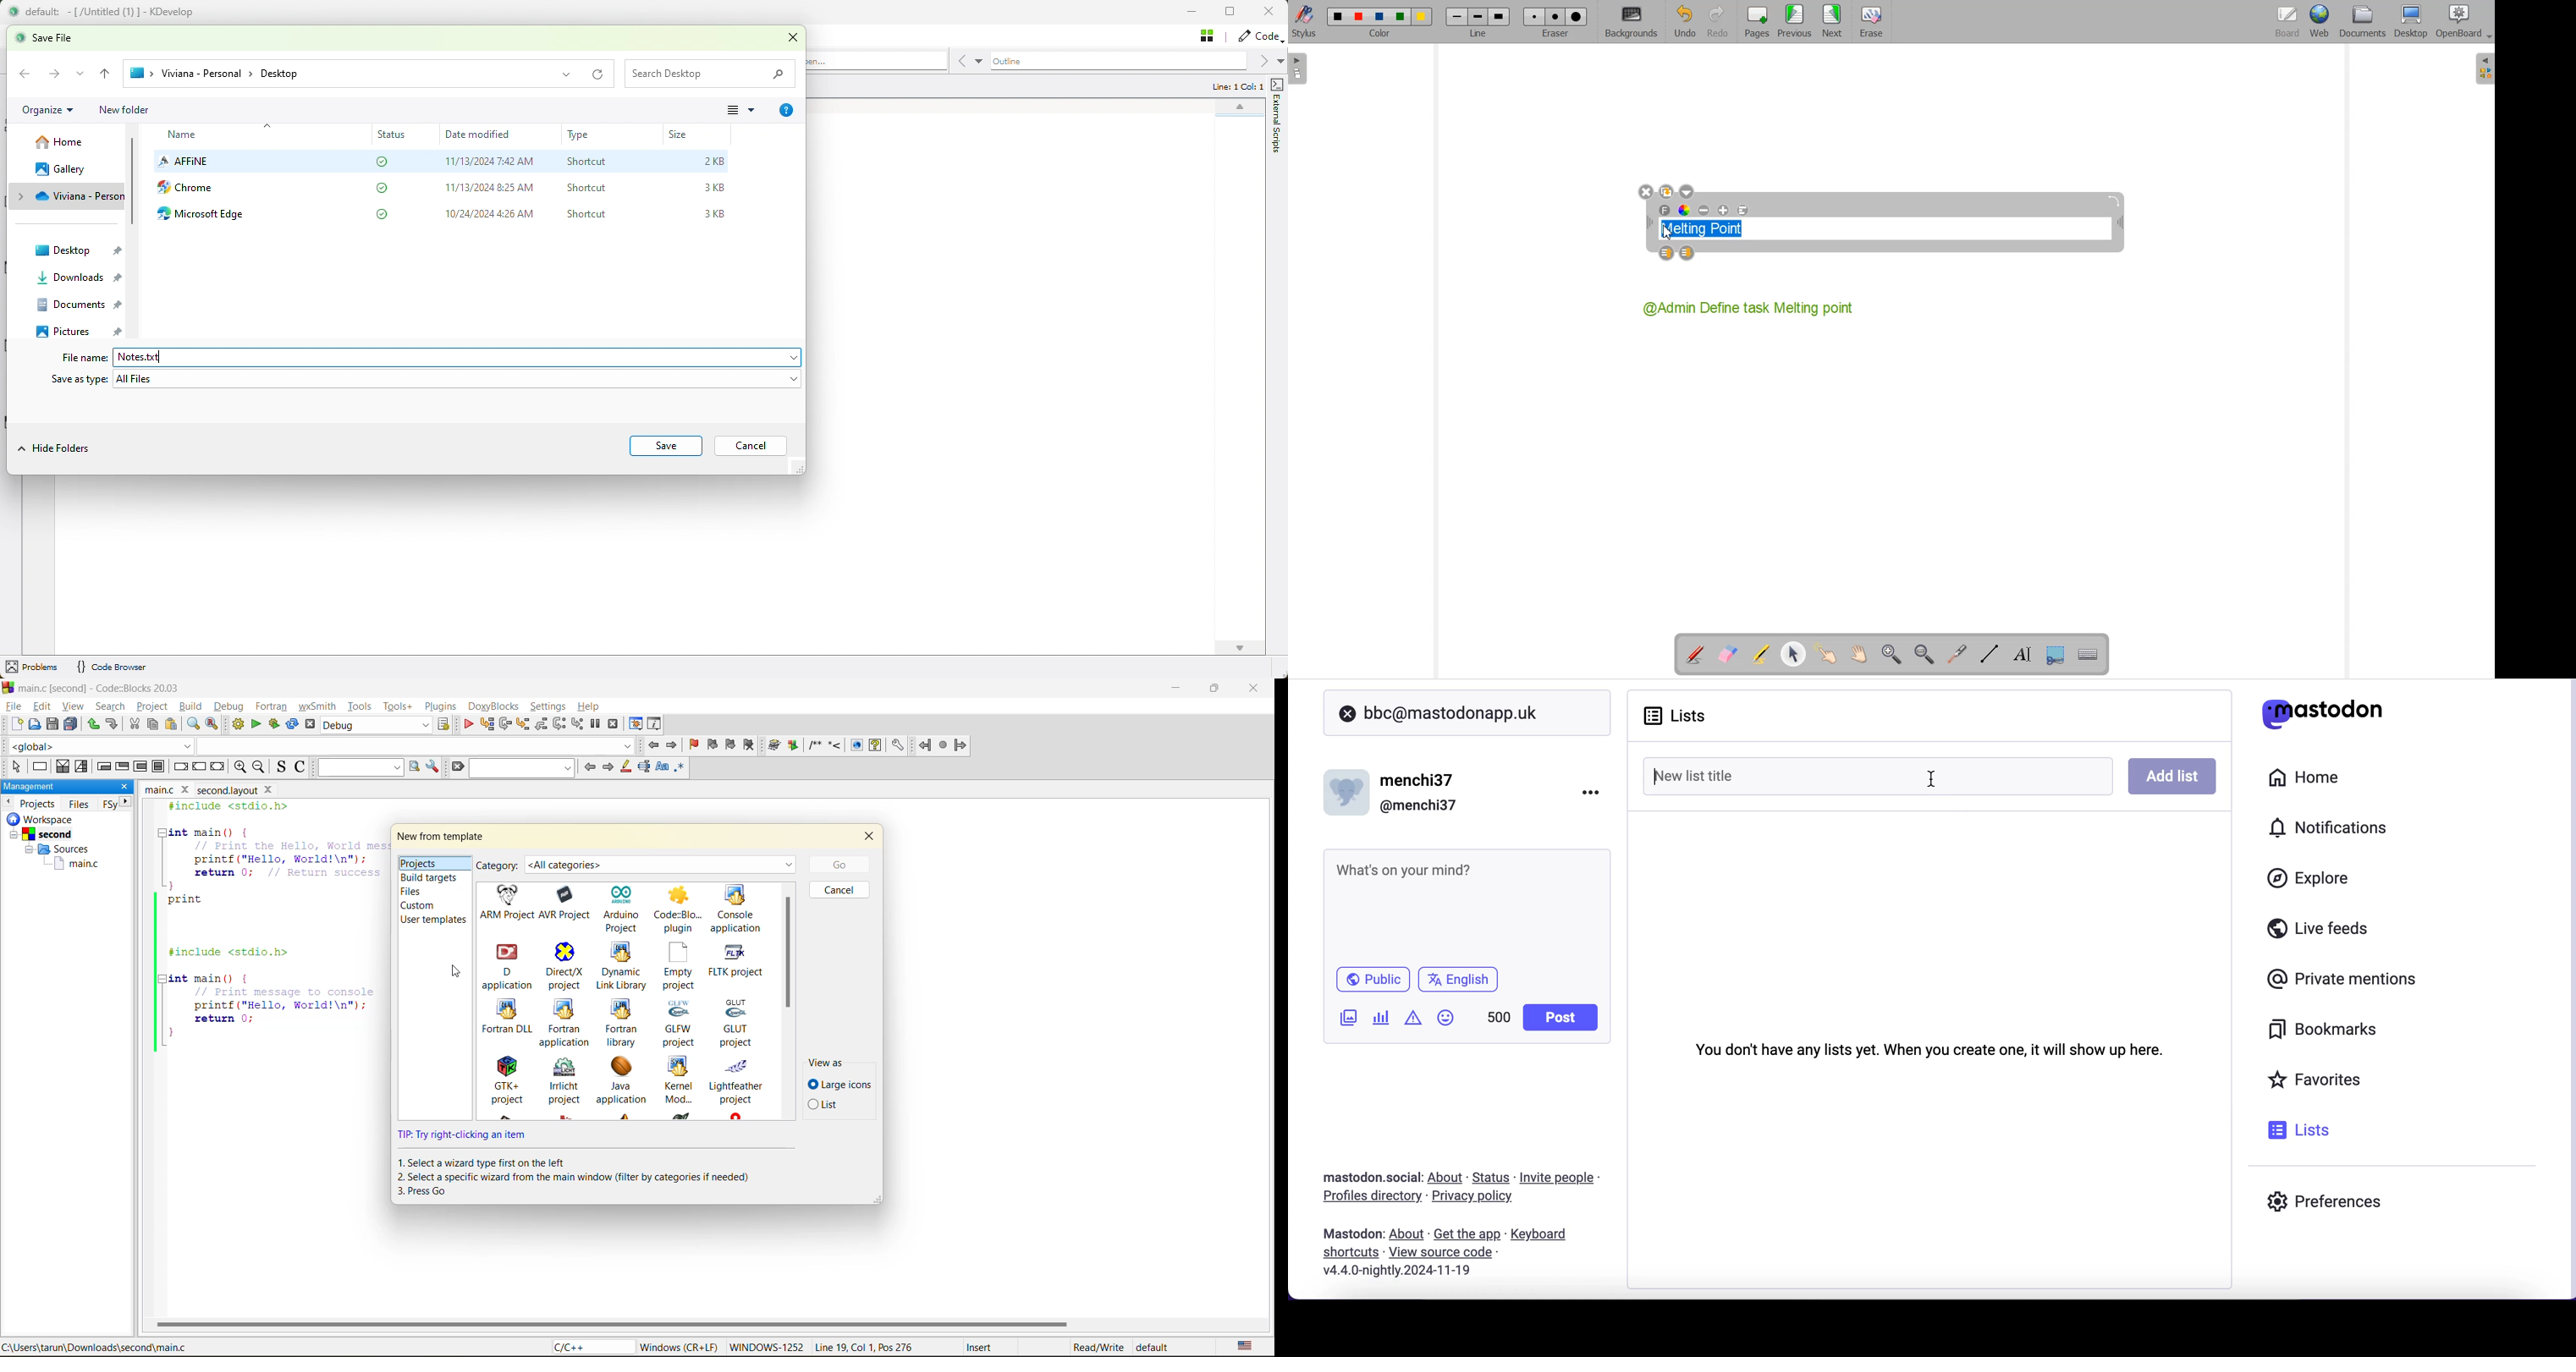 The width and height of the screenshot is (2576, 1372). I want to click on text language, so click(1246, 1347).